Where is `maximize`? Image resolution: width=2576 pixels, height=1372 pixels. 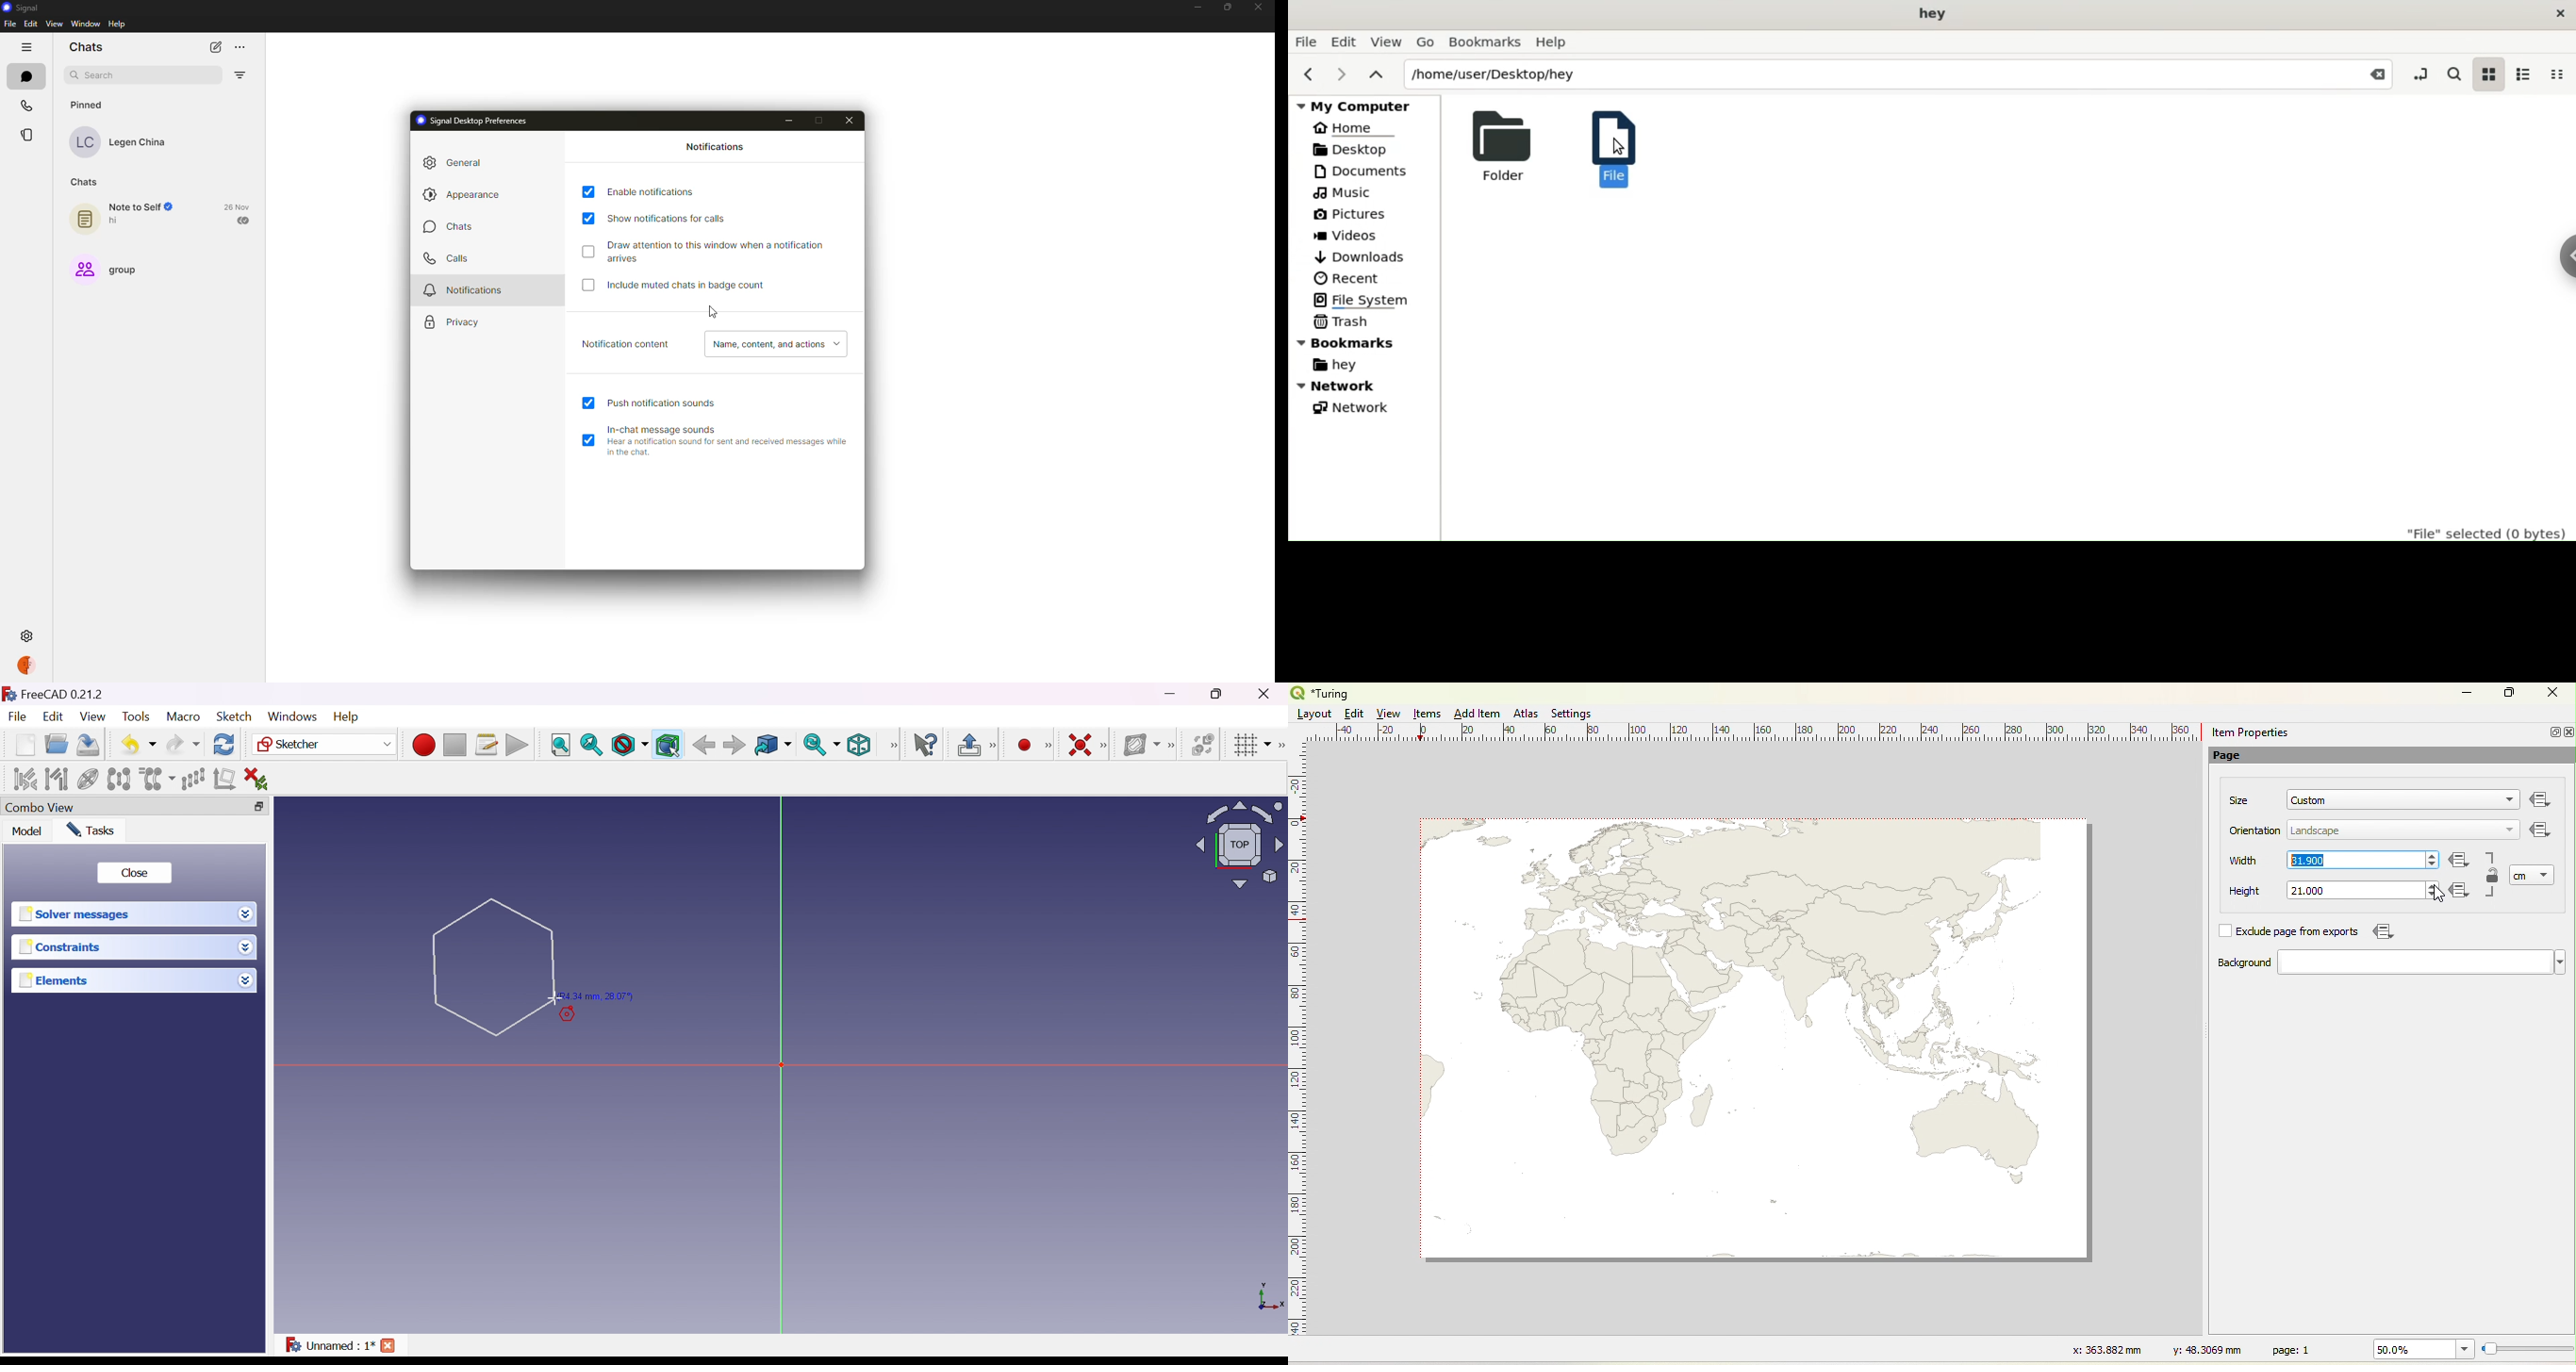 maximize is located at coordinates (823, 118).